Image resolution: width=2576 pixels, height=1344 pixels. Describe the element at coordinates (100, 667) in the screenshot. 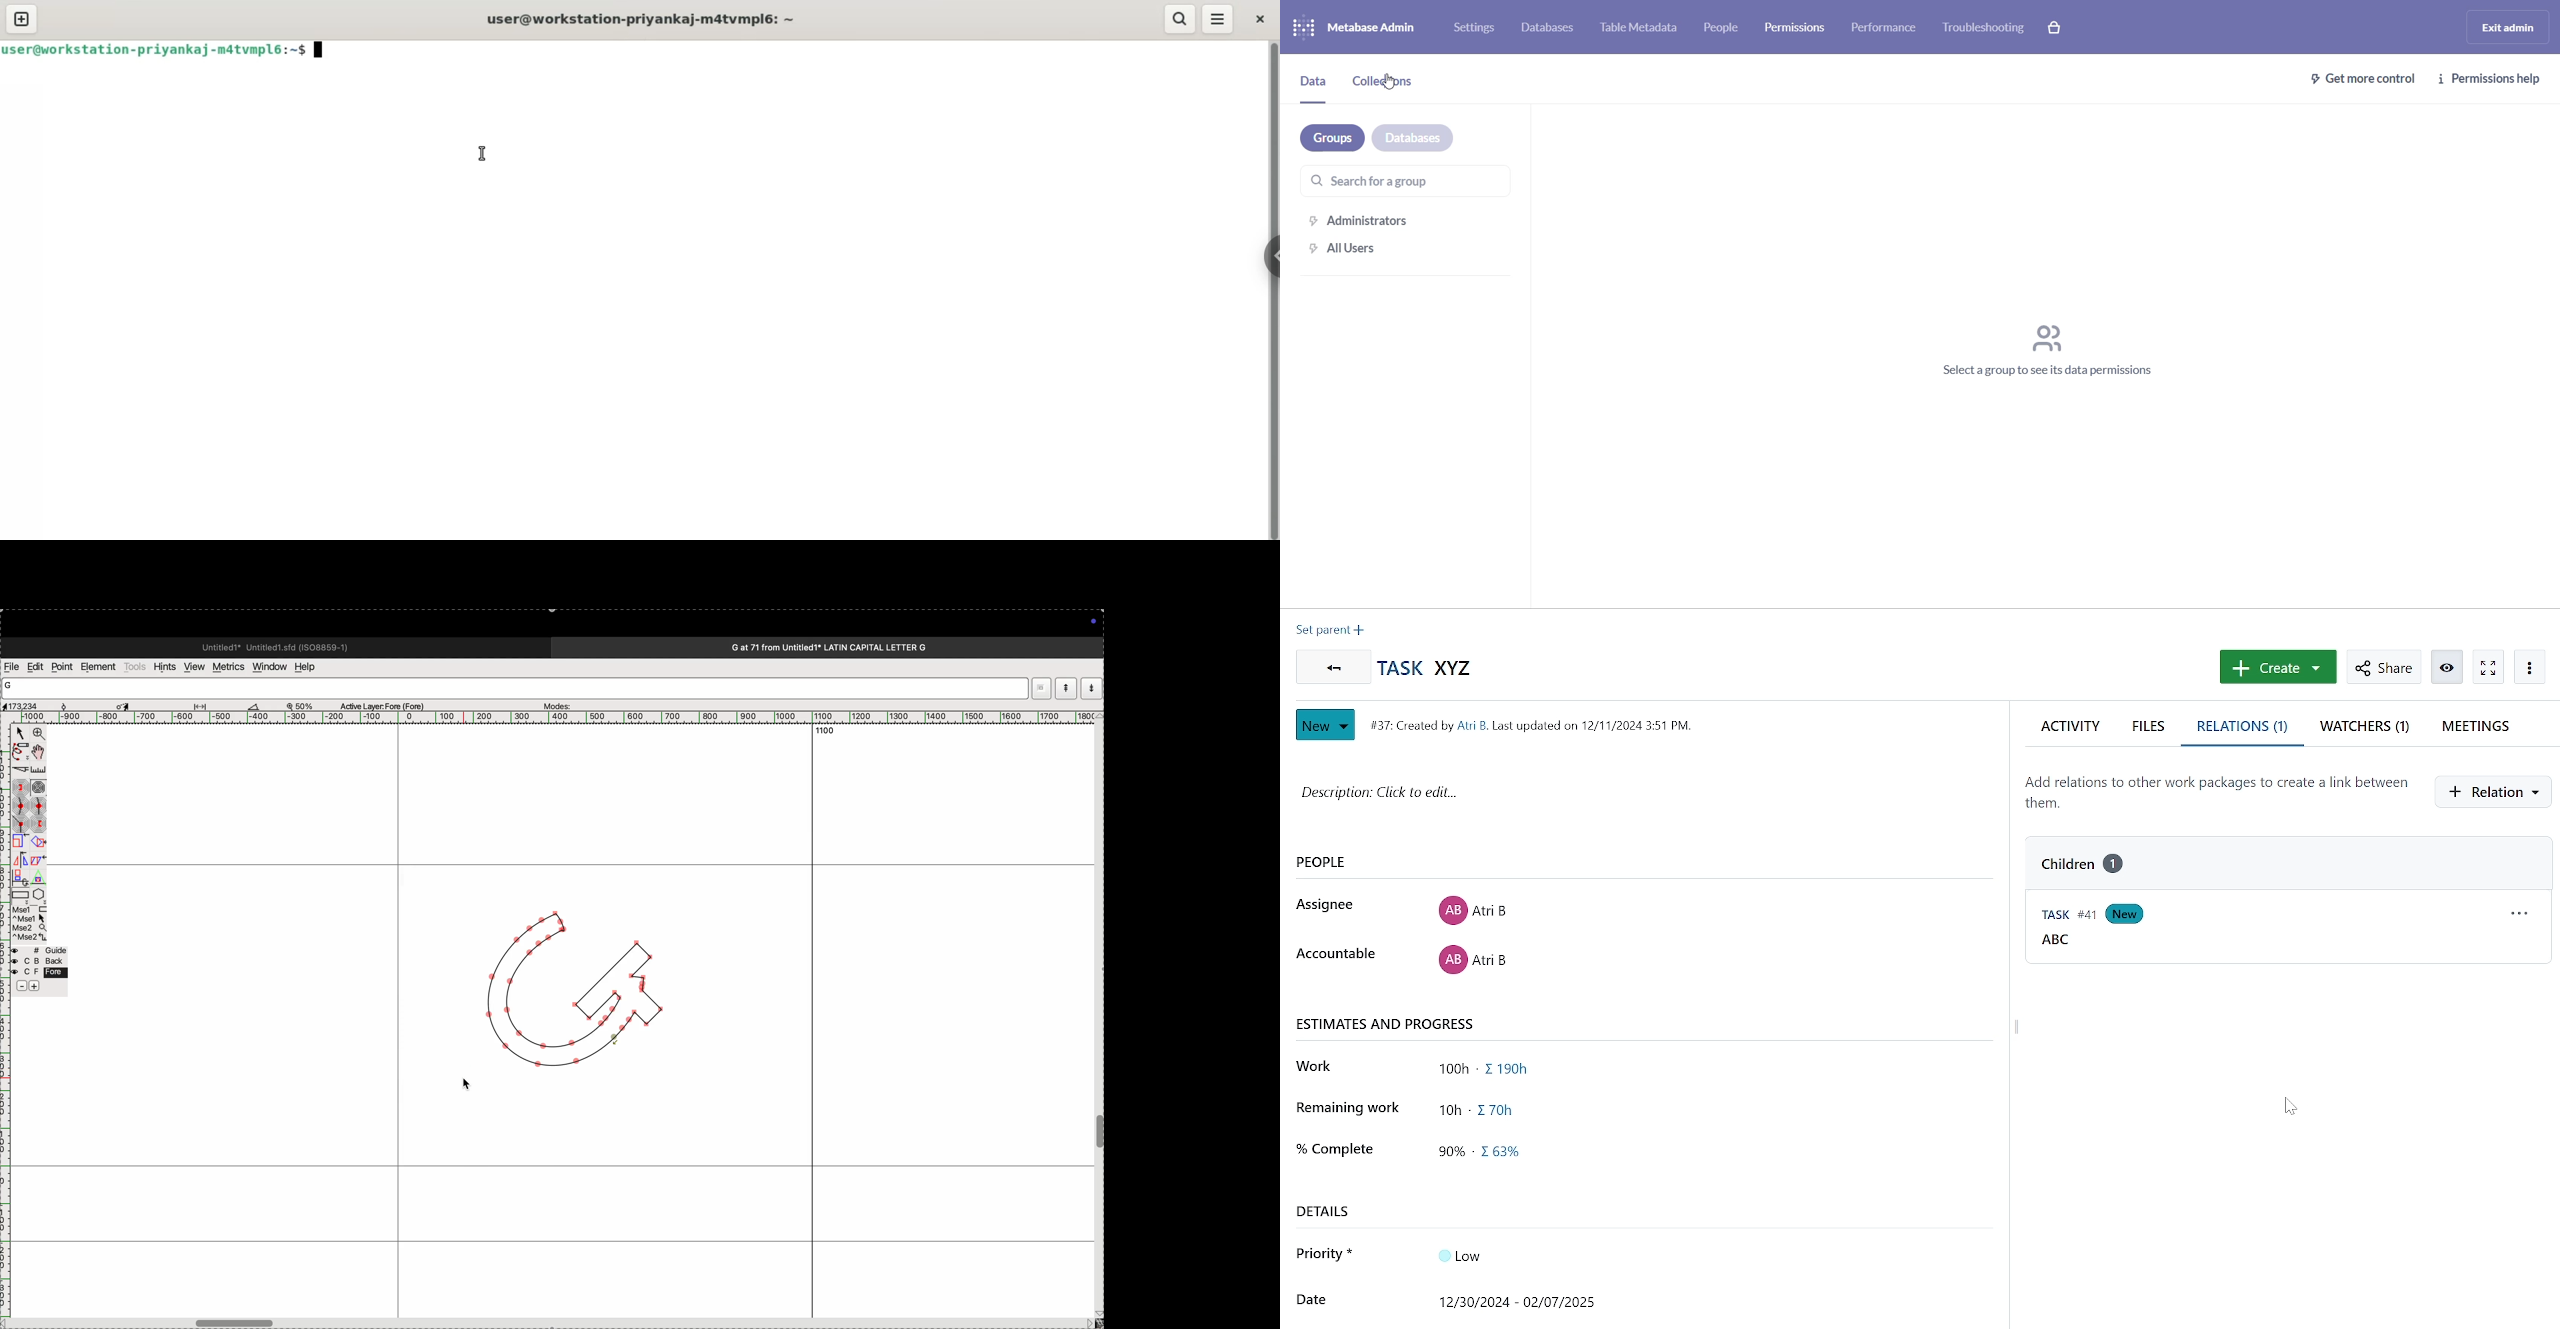

I see `elements` at that location.